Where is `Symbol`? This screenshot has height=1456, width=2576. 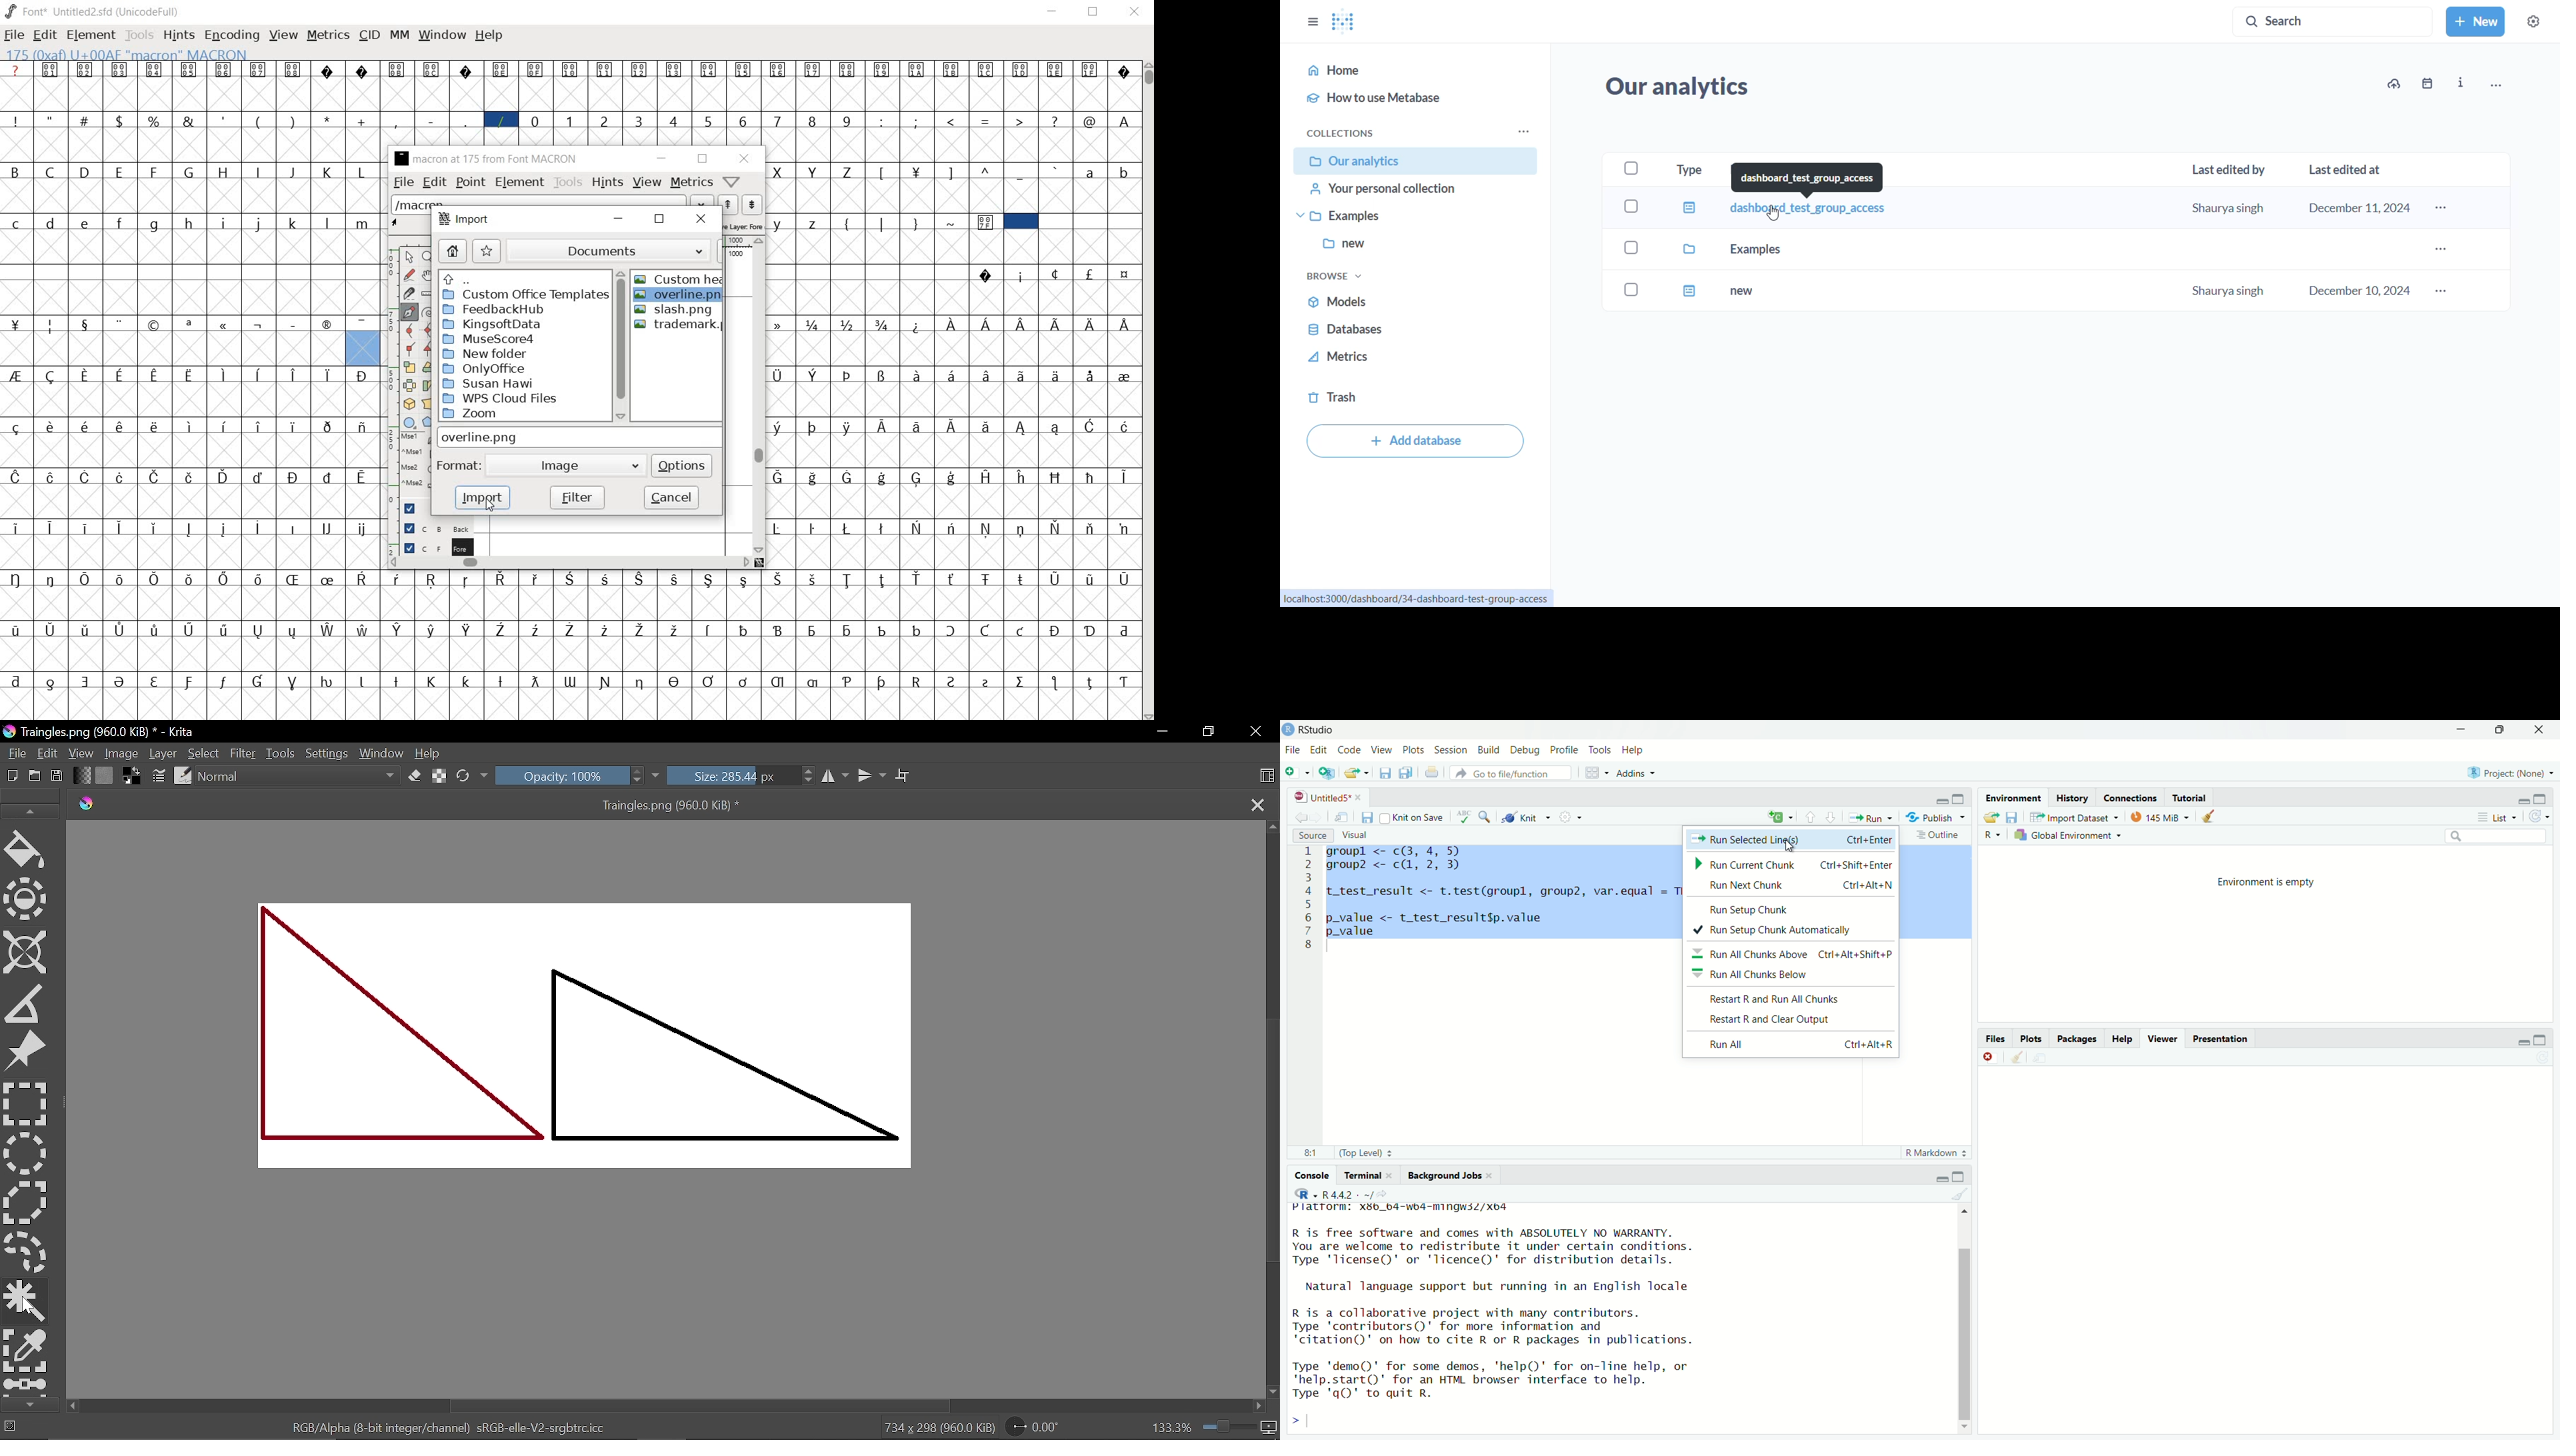
Symbol is located at coordinates (883, 425).